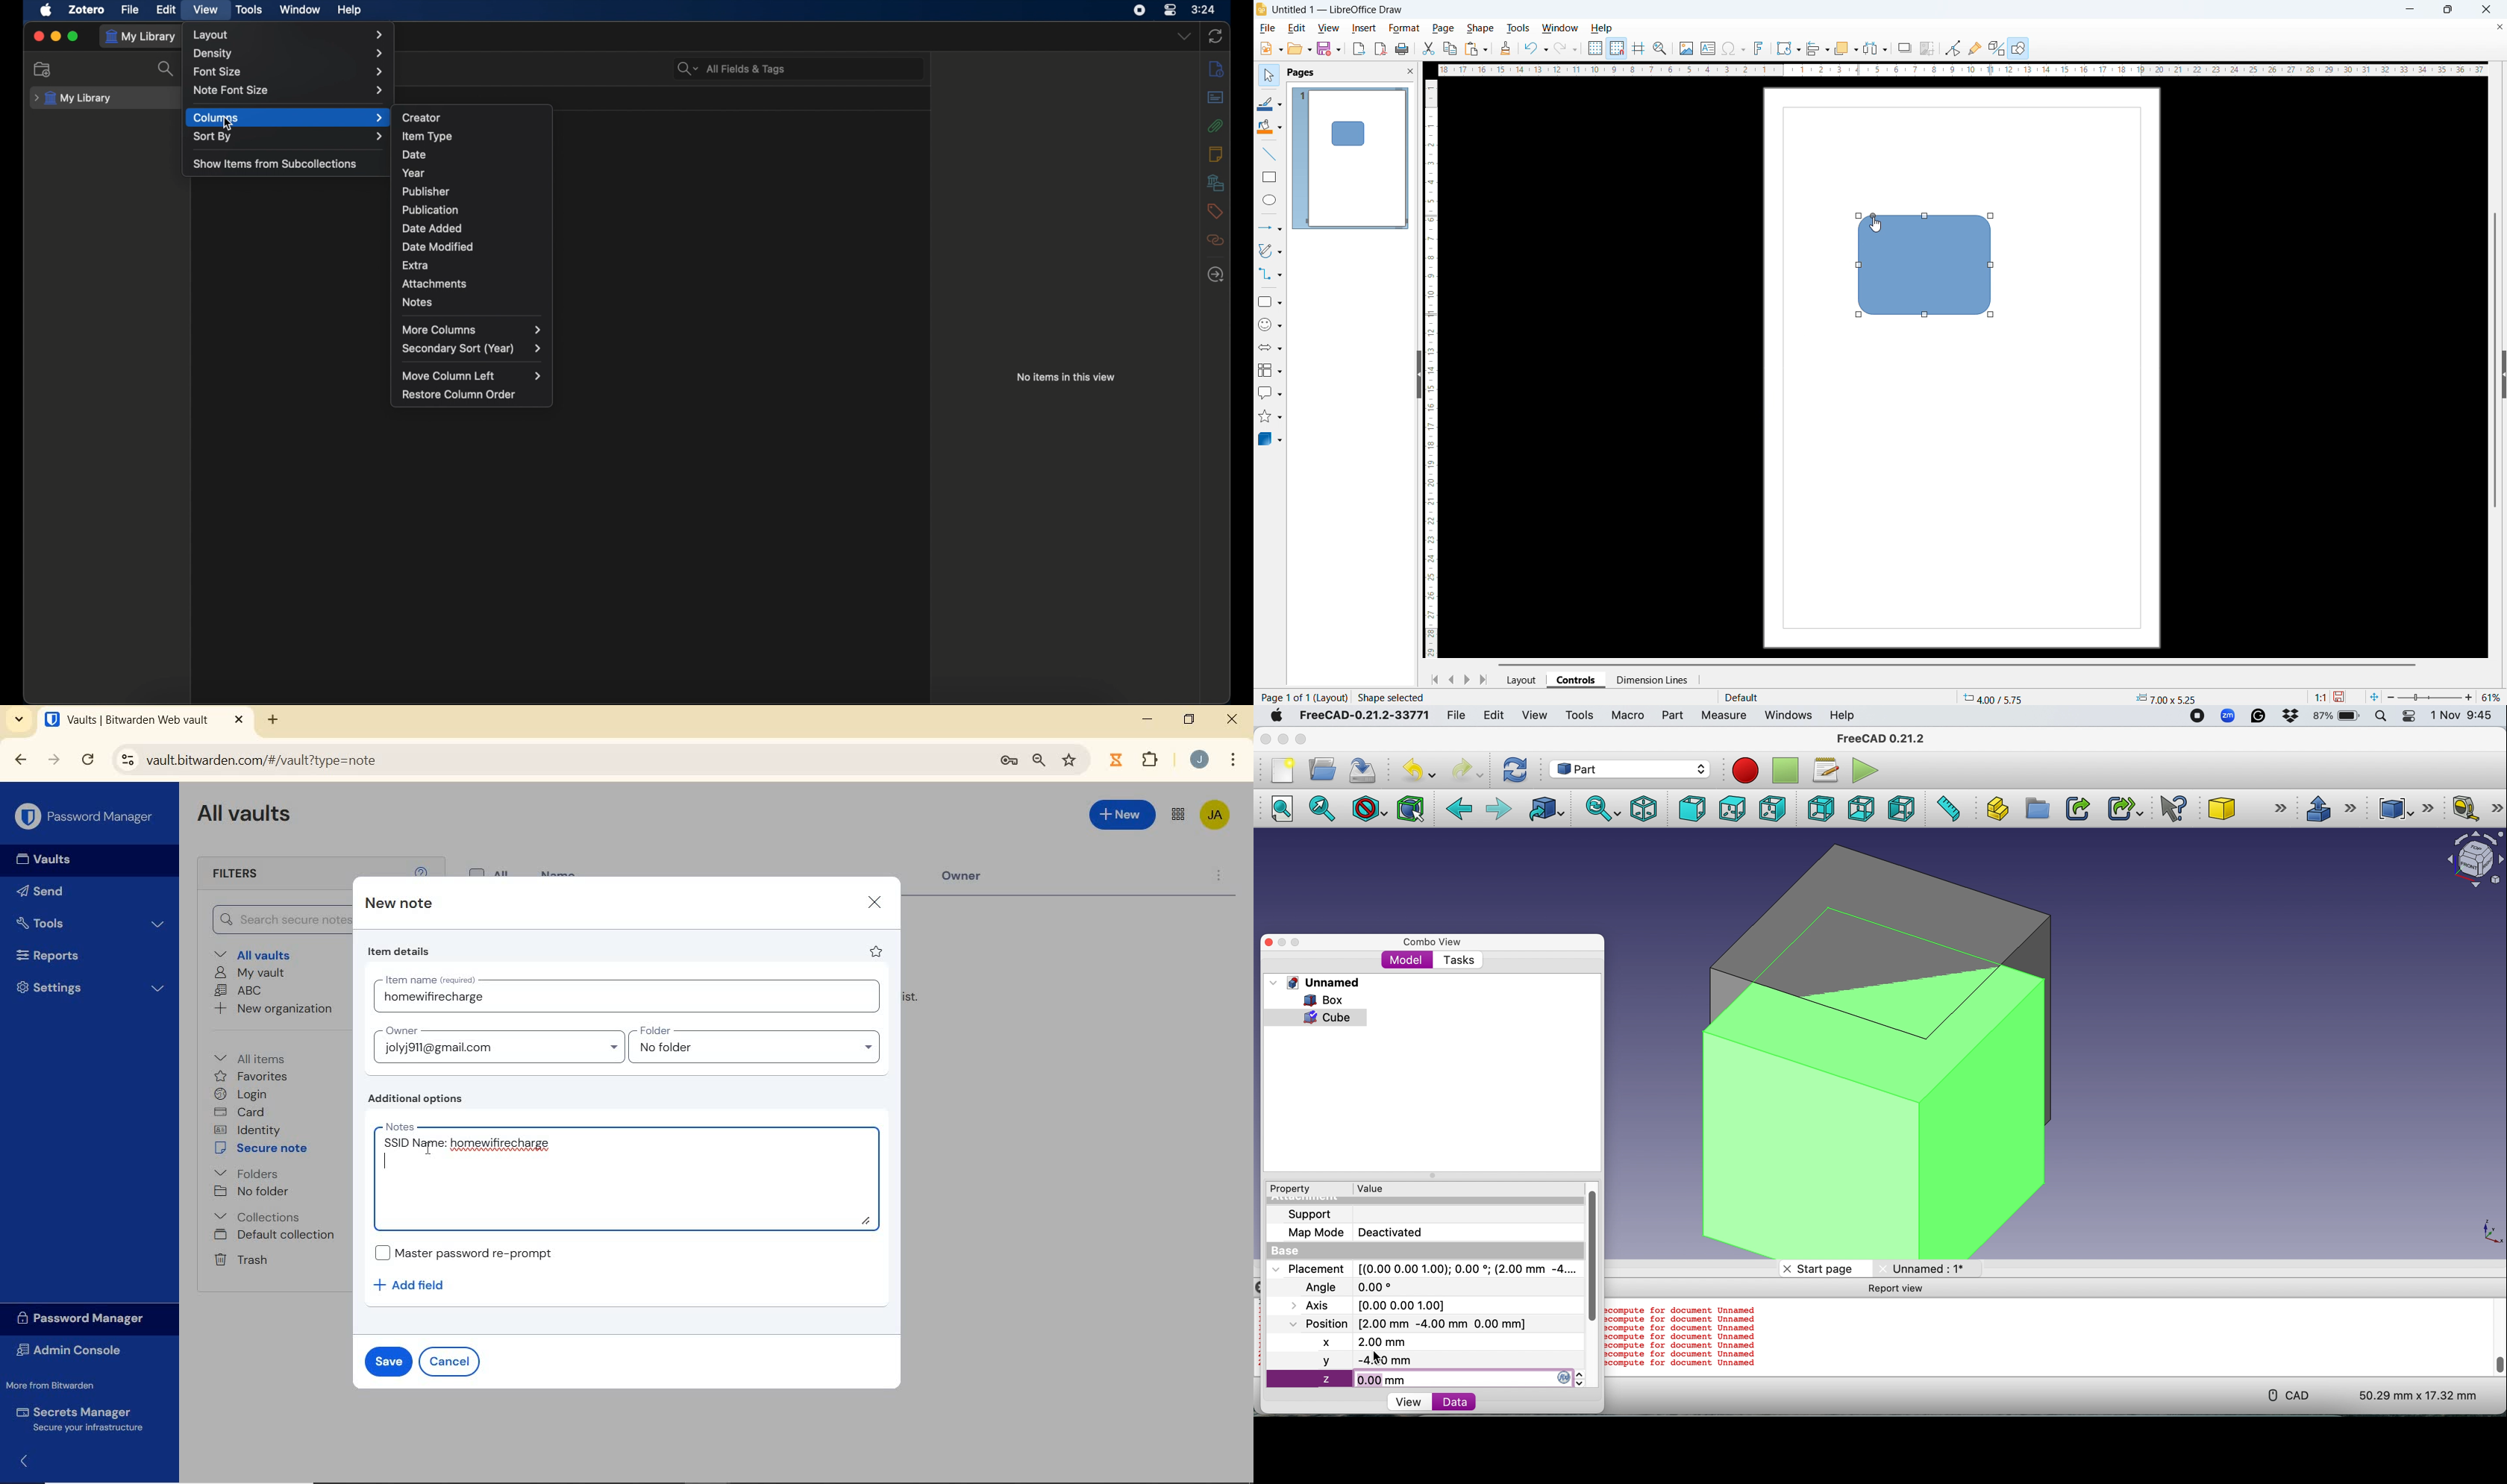 This screenshot has height=1484, width=2520. I want to click on Plugins, so click(1153, 758).